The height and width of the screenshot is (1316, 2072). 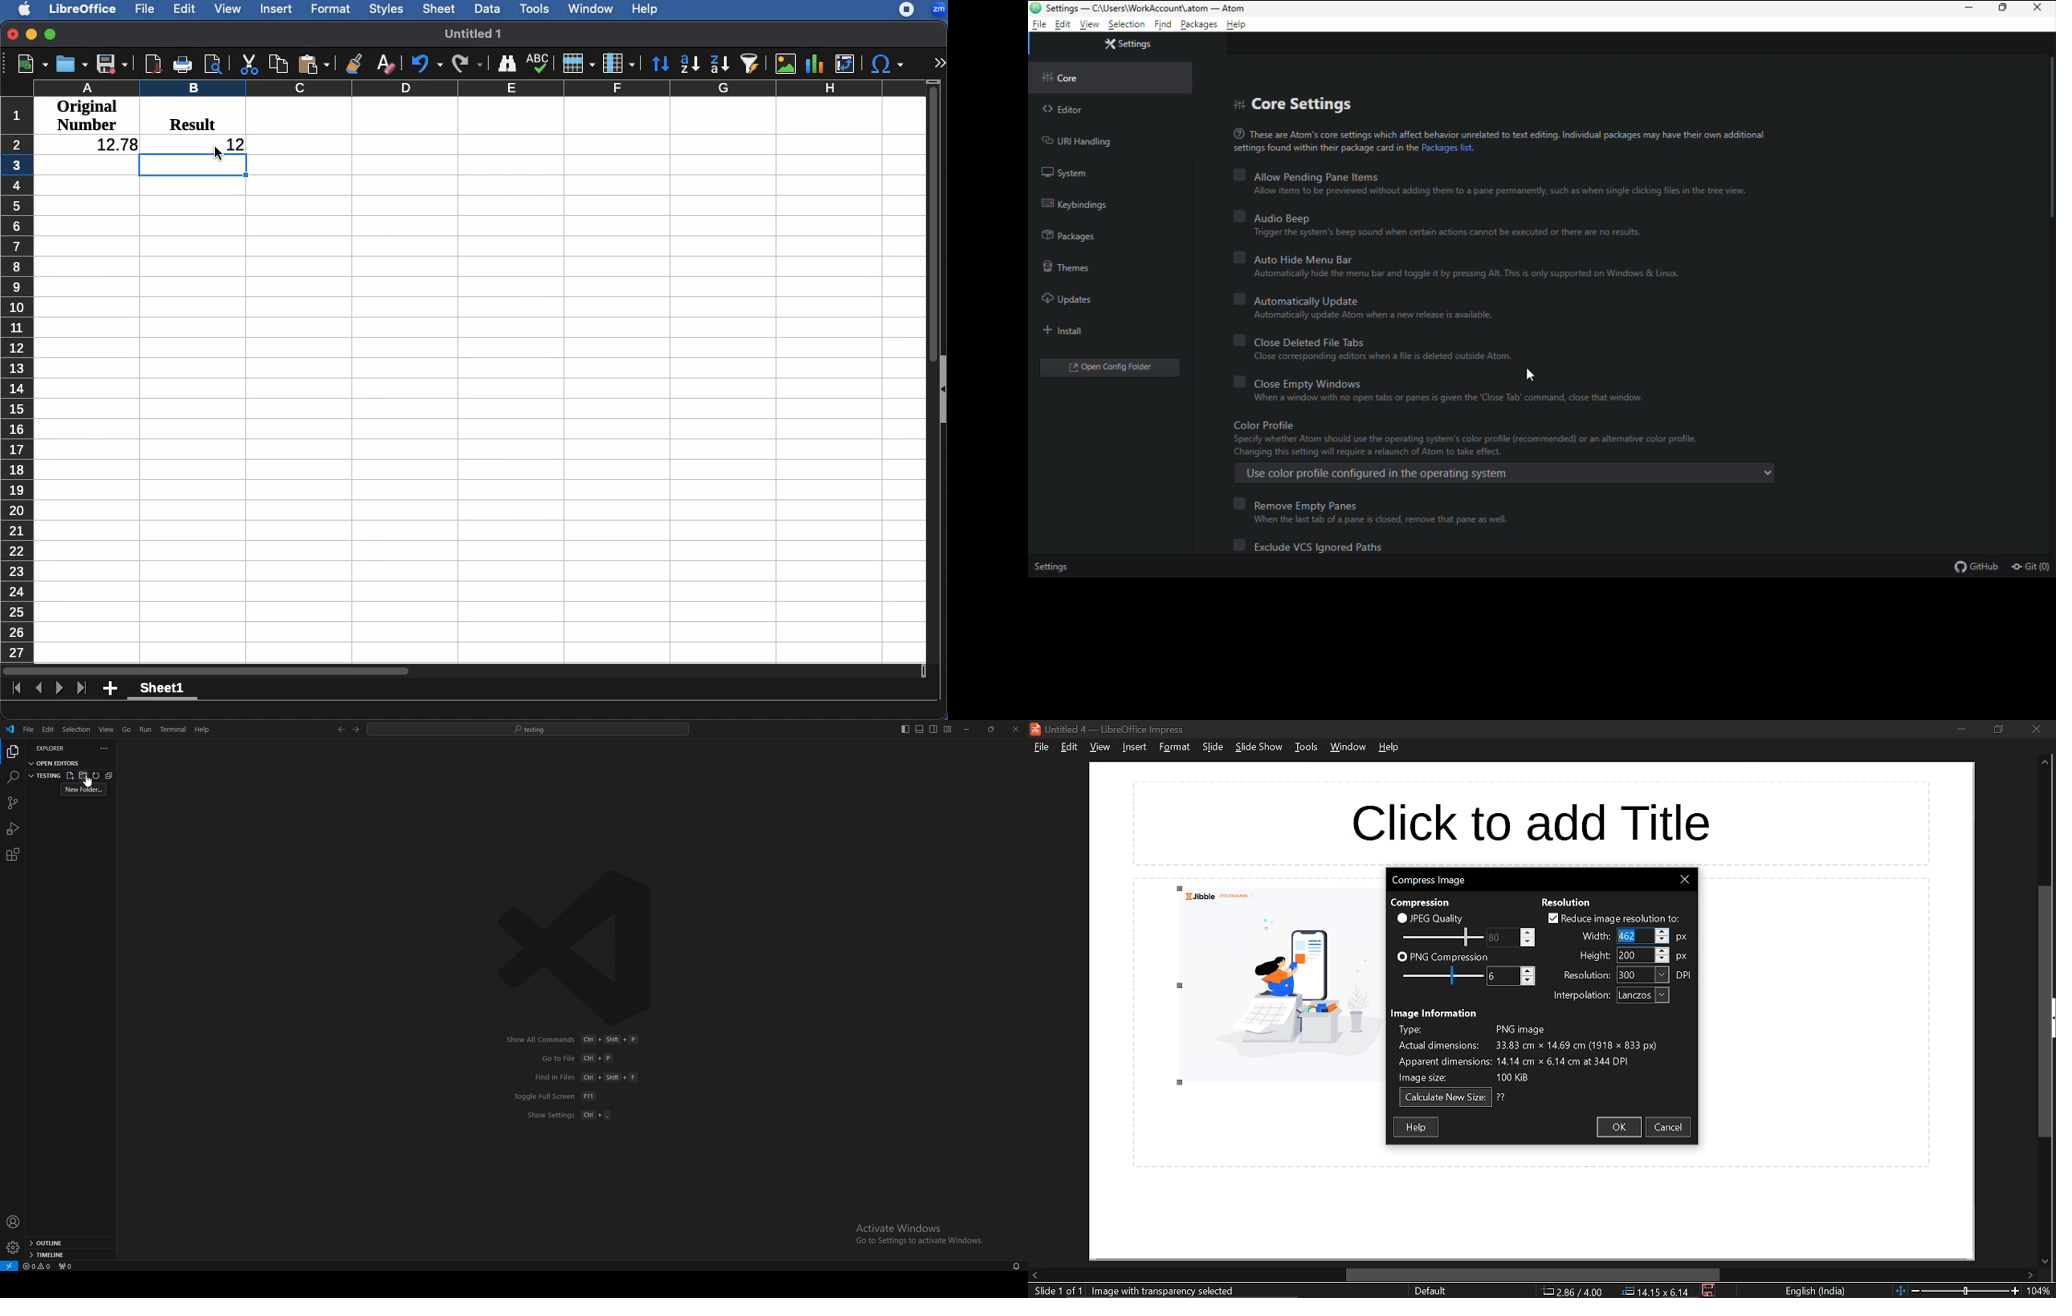 I want to click on folder name, so click(x=44, y=775).